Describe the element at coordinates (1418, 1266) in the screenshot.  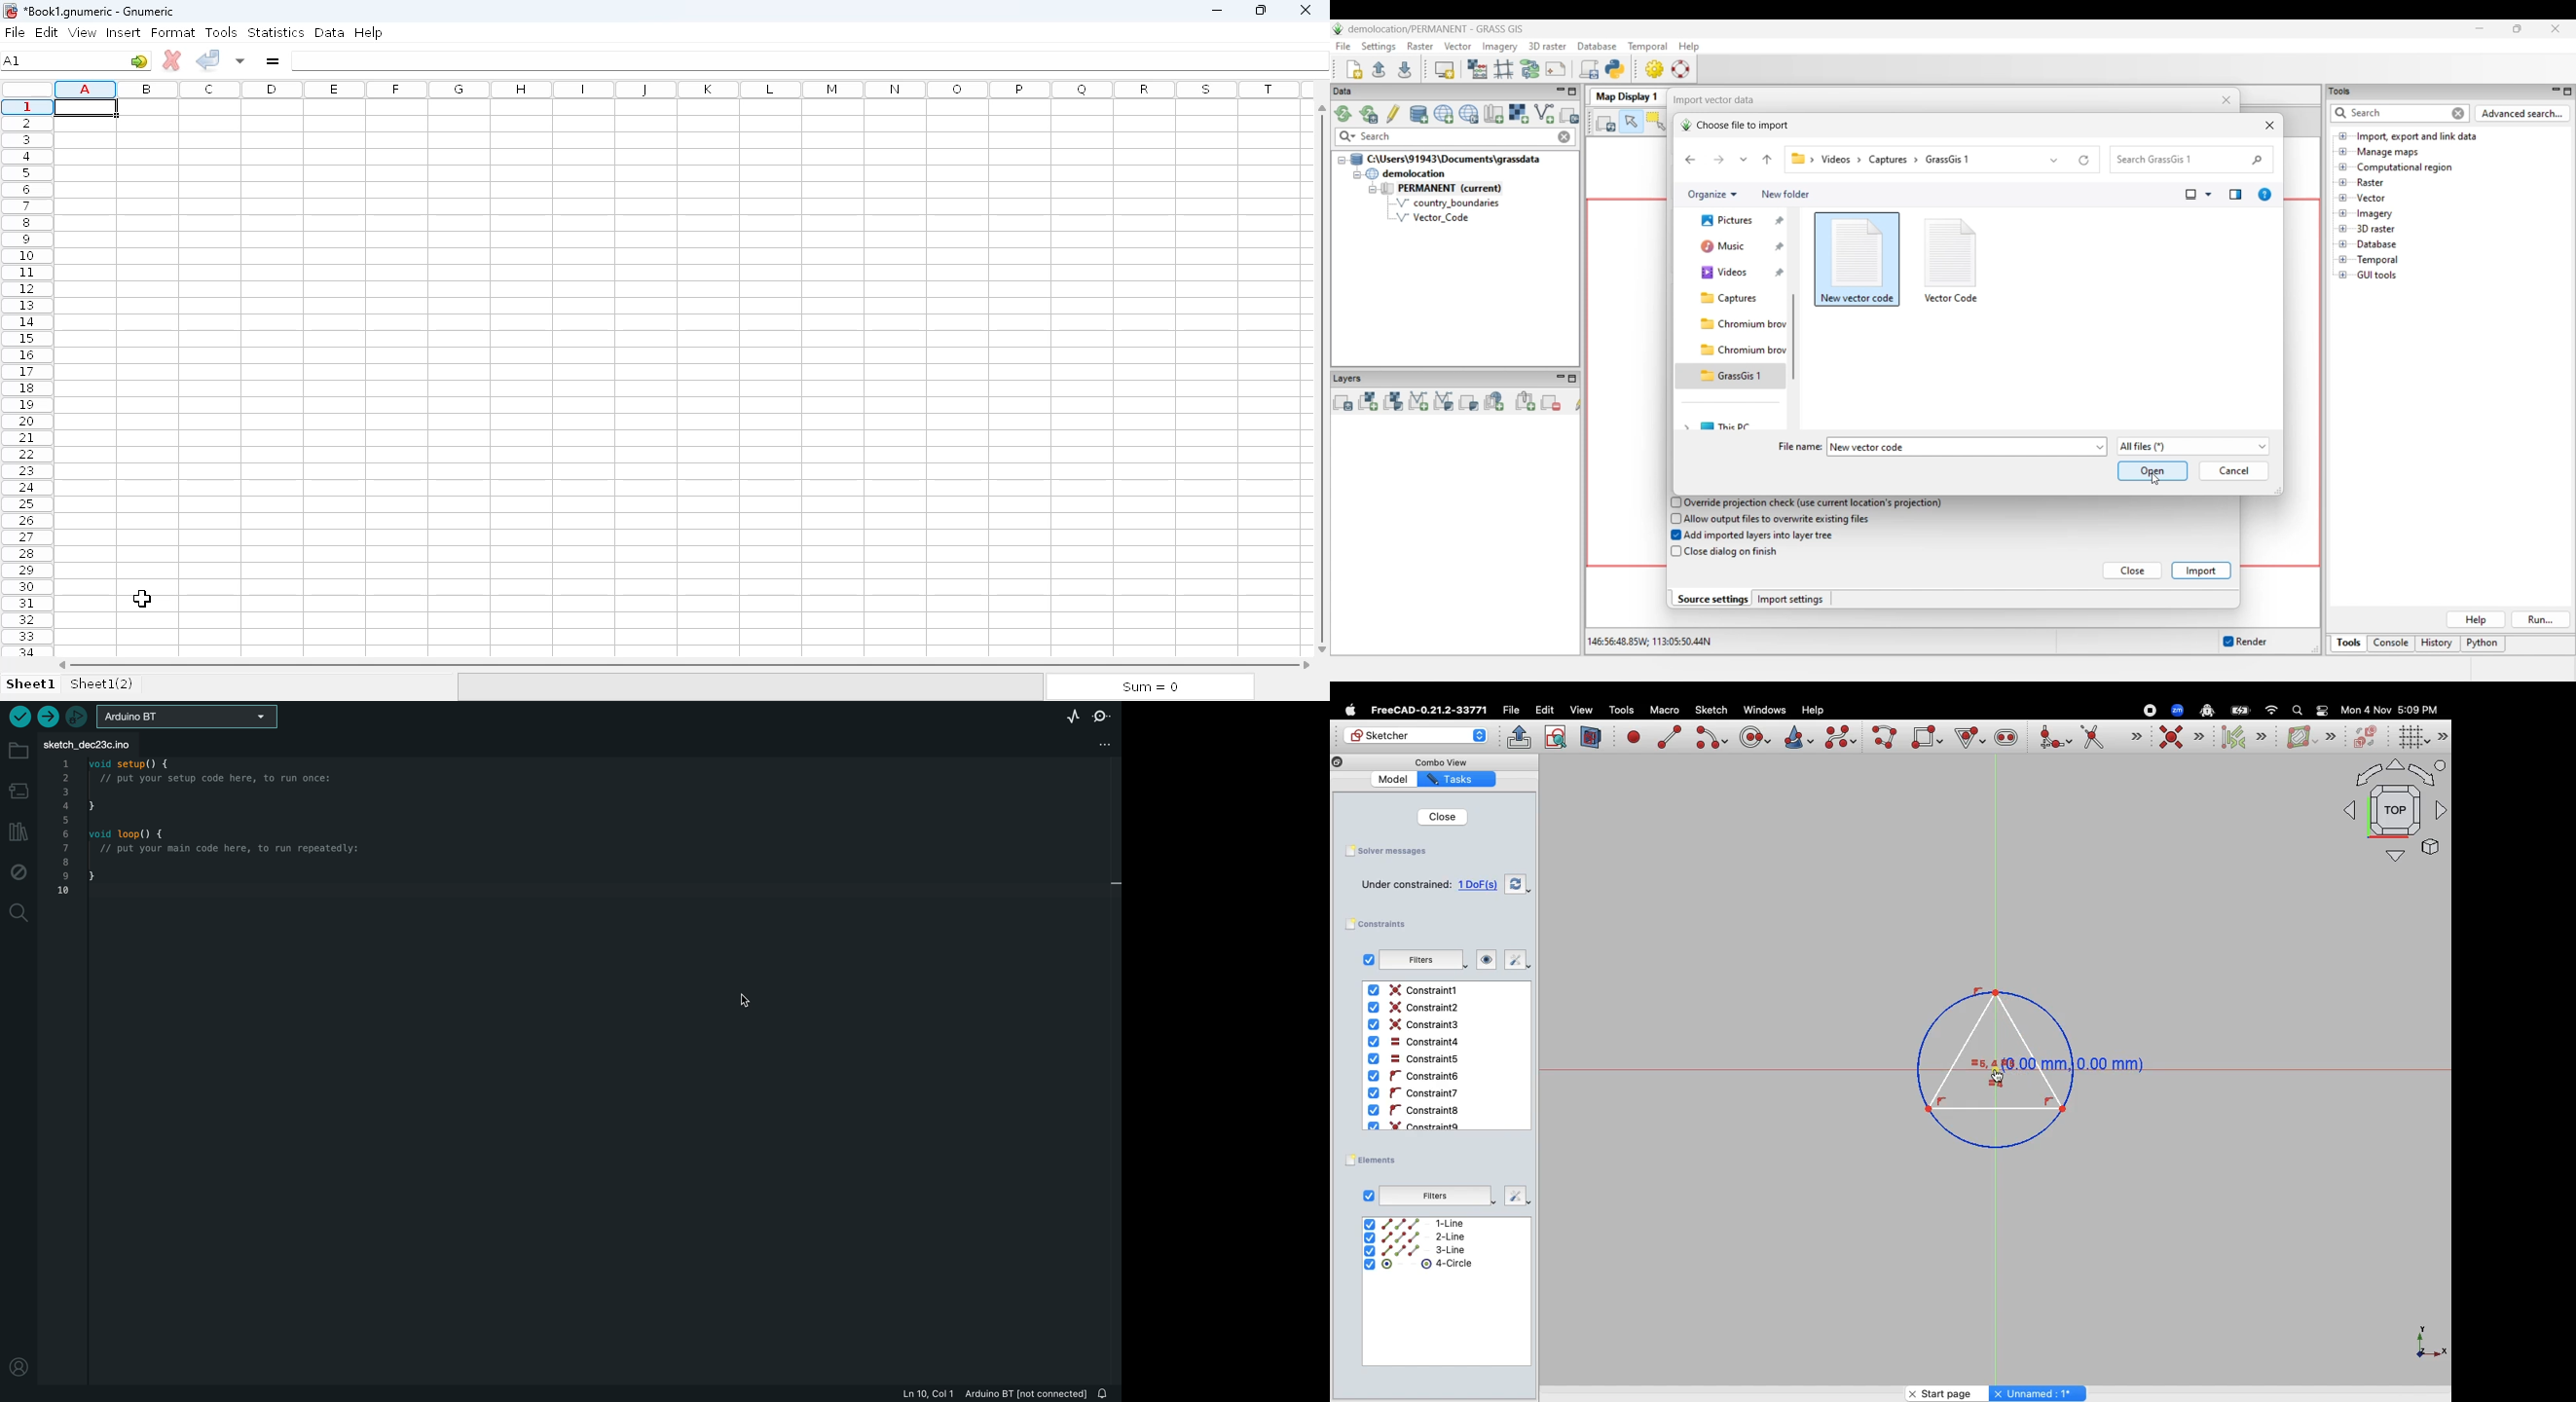
I see `4-Circle` at that location.